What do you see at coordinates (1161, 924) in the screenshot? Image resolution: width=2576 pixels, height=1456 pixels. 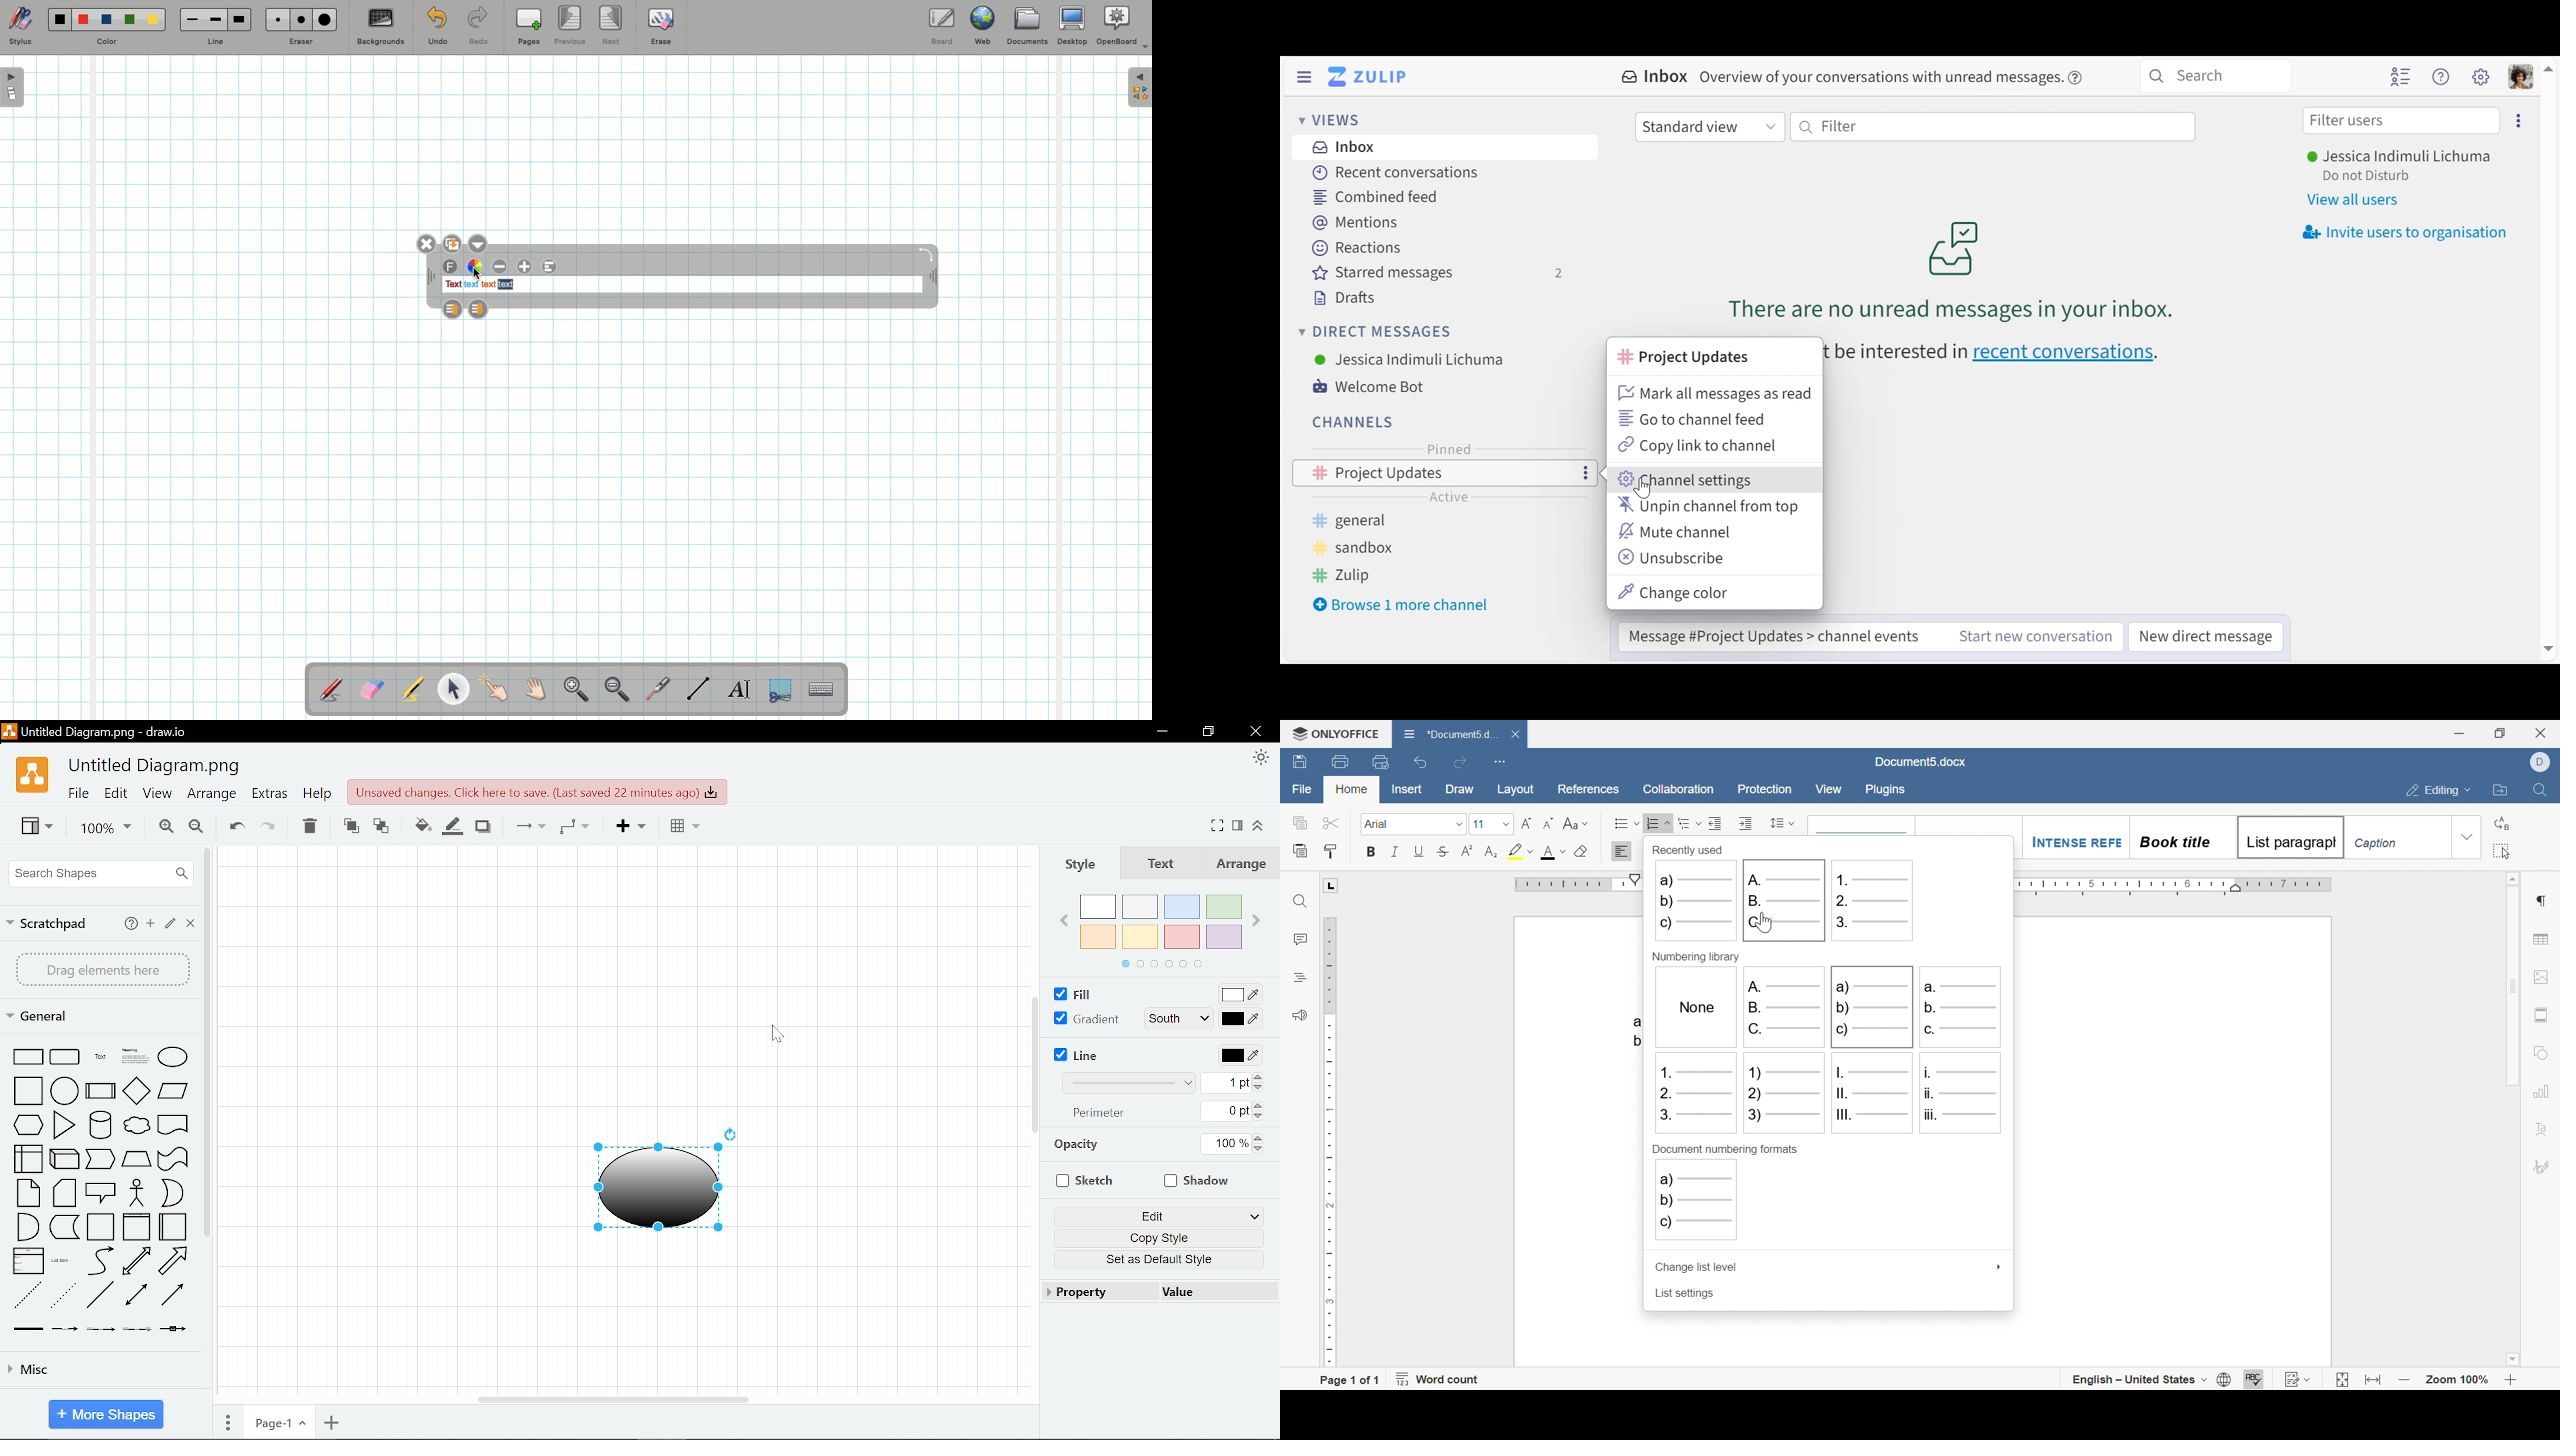 I see `Color palette` at bounding box center [1161, 924].